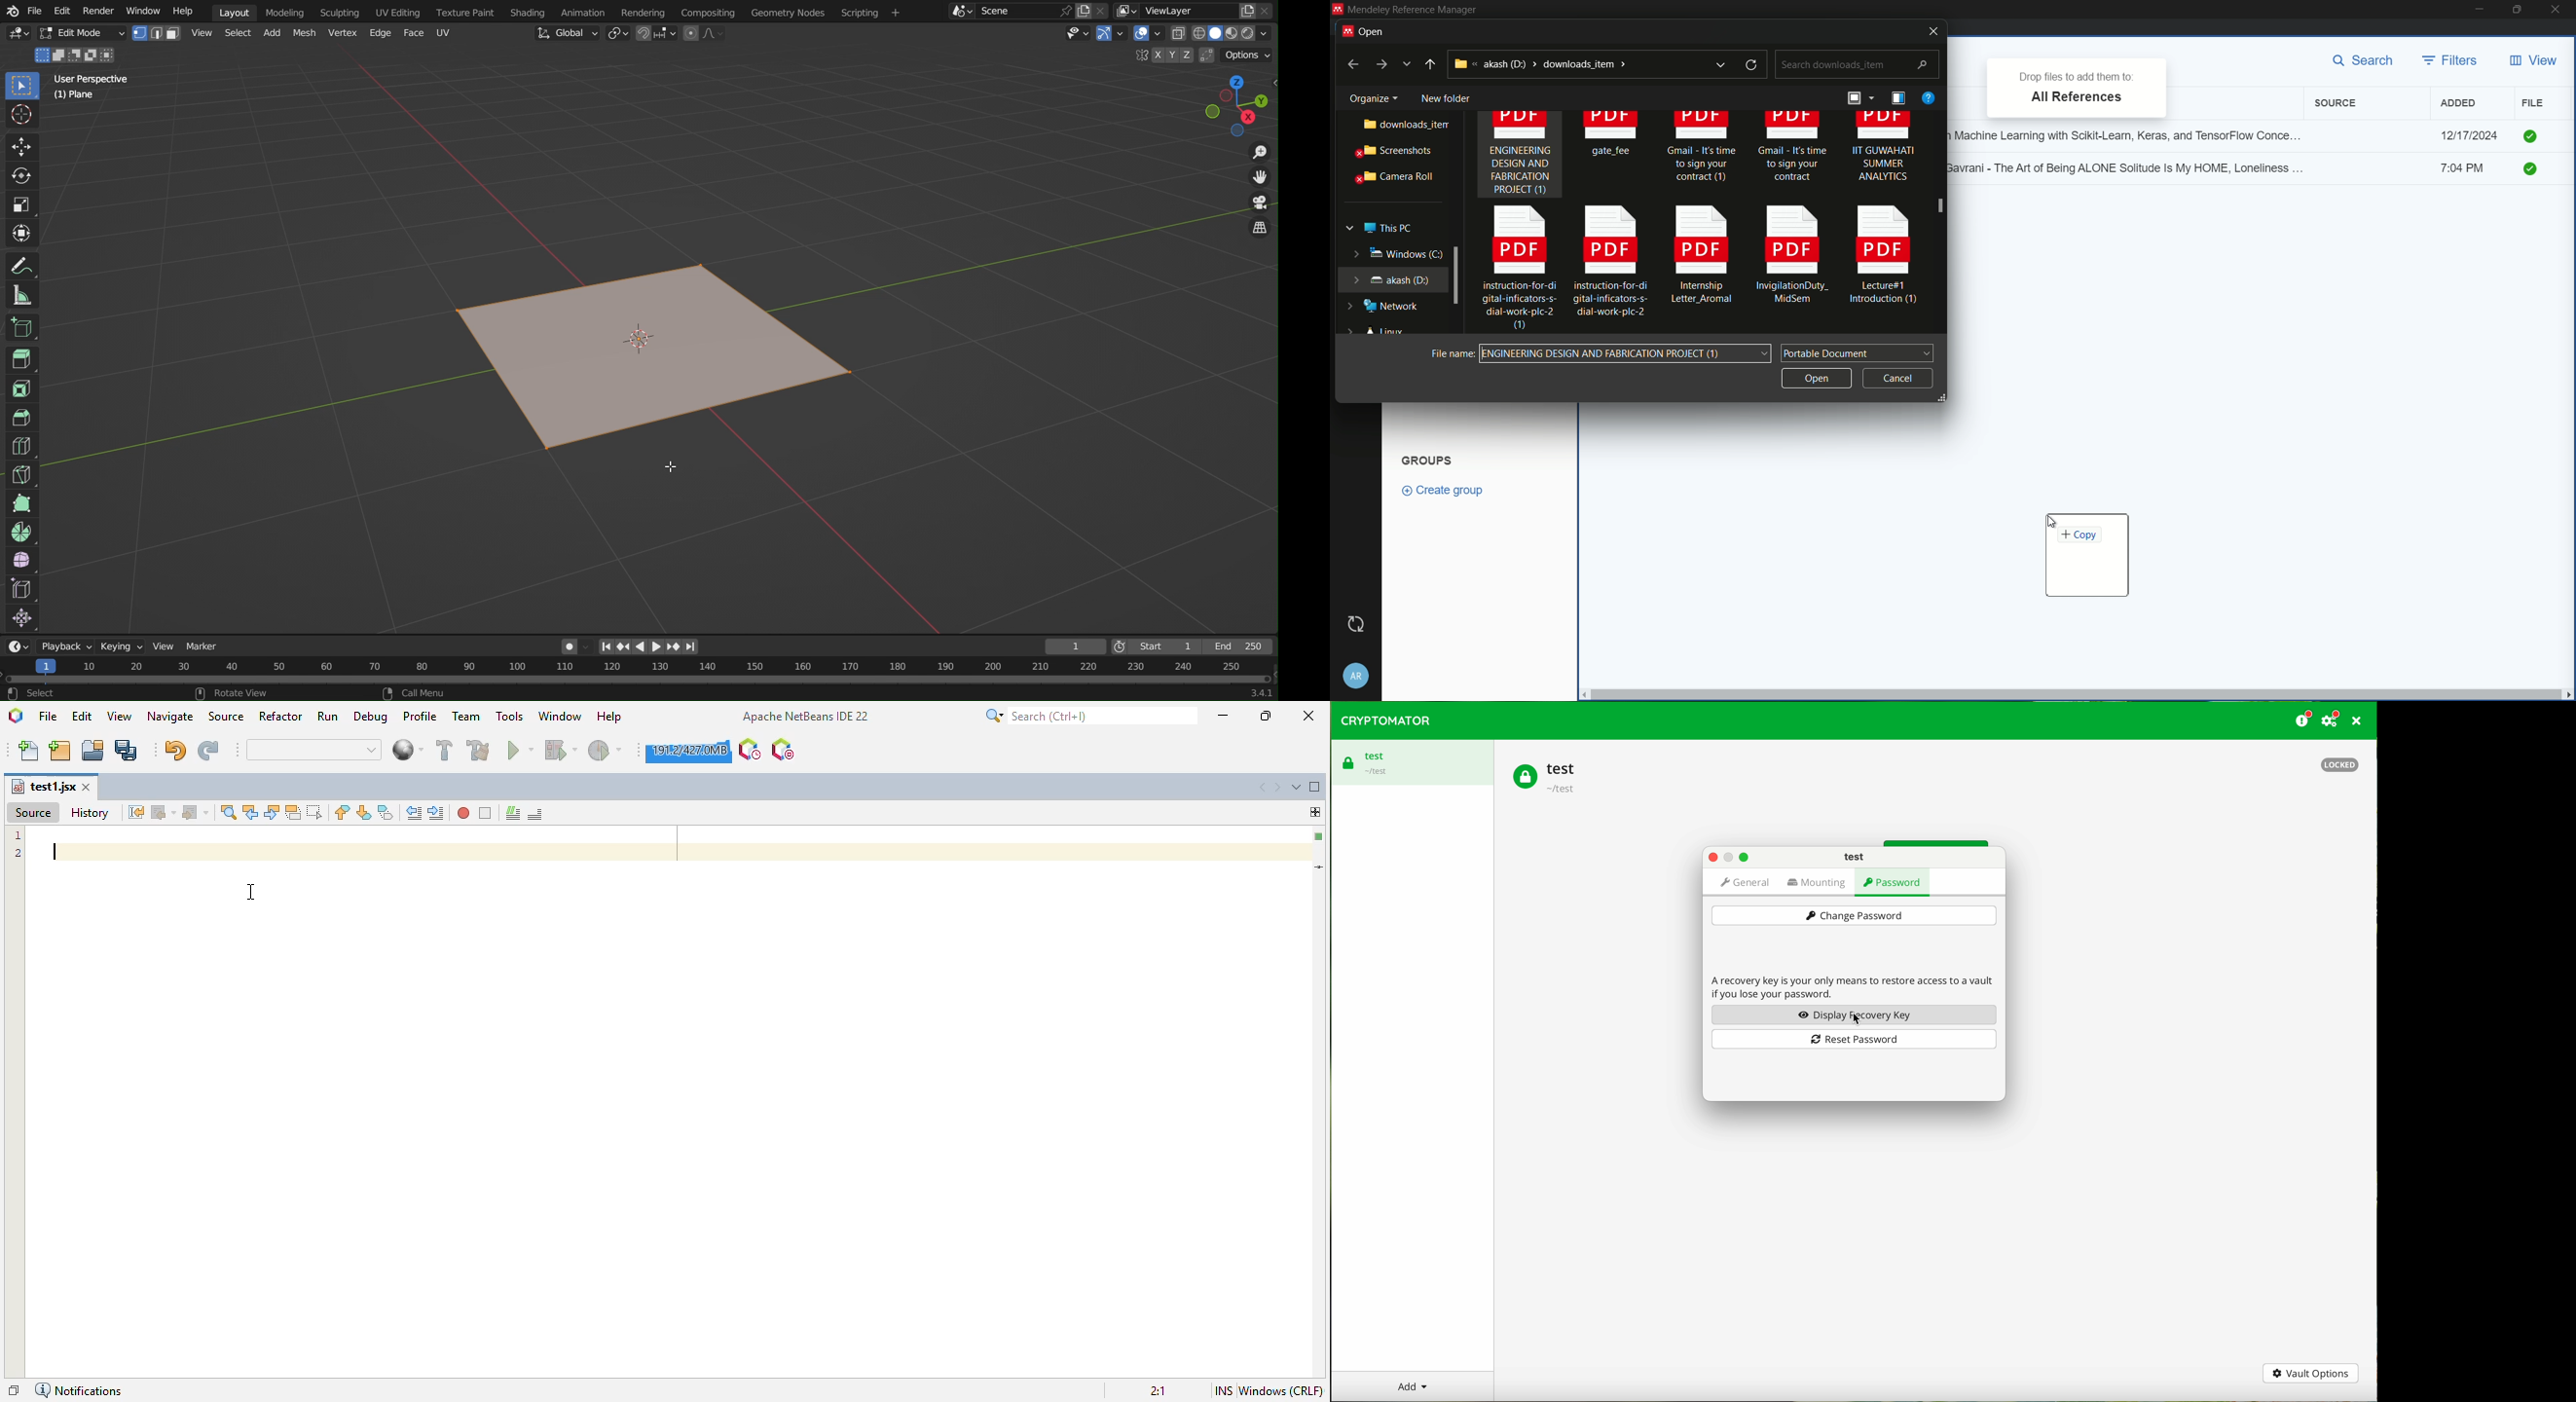 This screenshot has height=1428, width=2576. Describe the element at coordinates (1929, 31) in the screenshot. I see `close` at that location.